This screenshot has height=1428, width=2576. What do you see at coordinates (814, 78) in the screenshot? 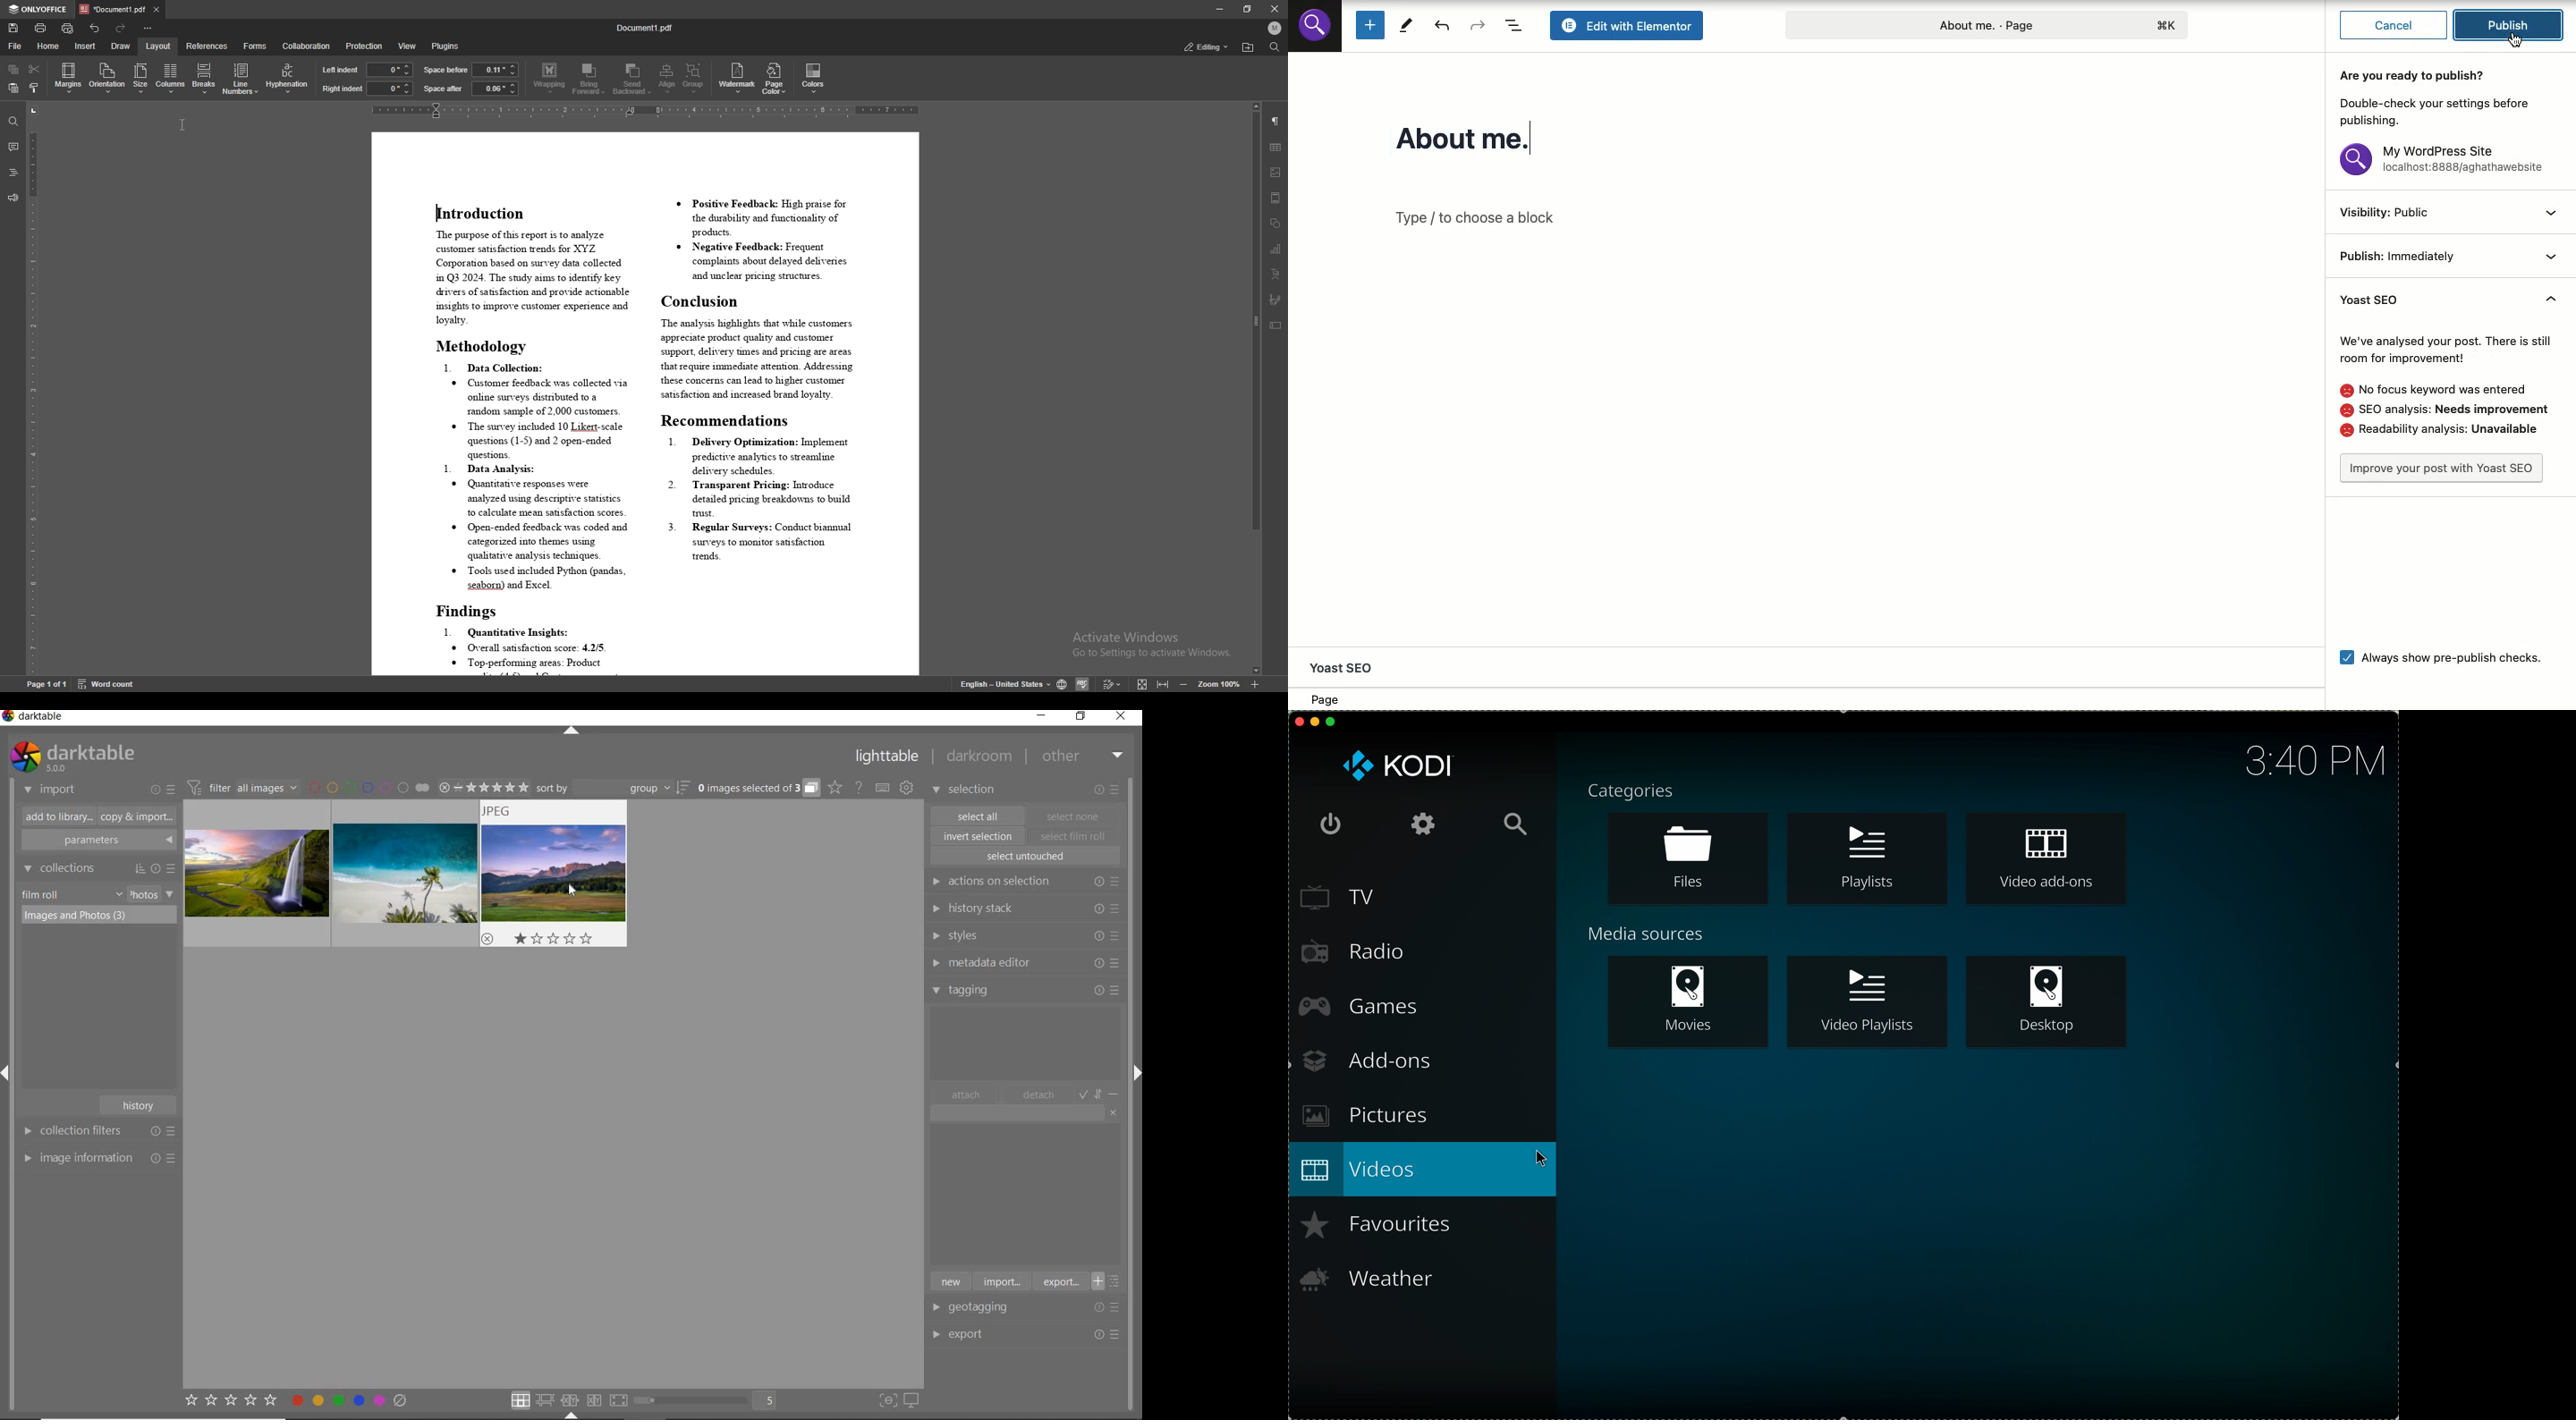
I see `colors` at bounding box center [814, 78].